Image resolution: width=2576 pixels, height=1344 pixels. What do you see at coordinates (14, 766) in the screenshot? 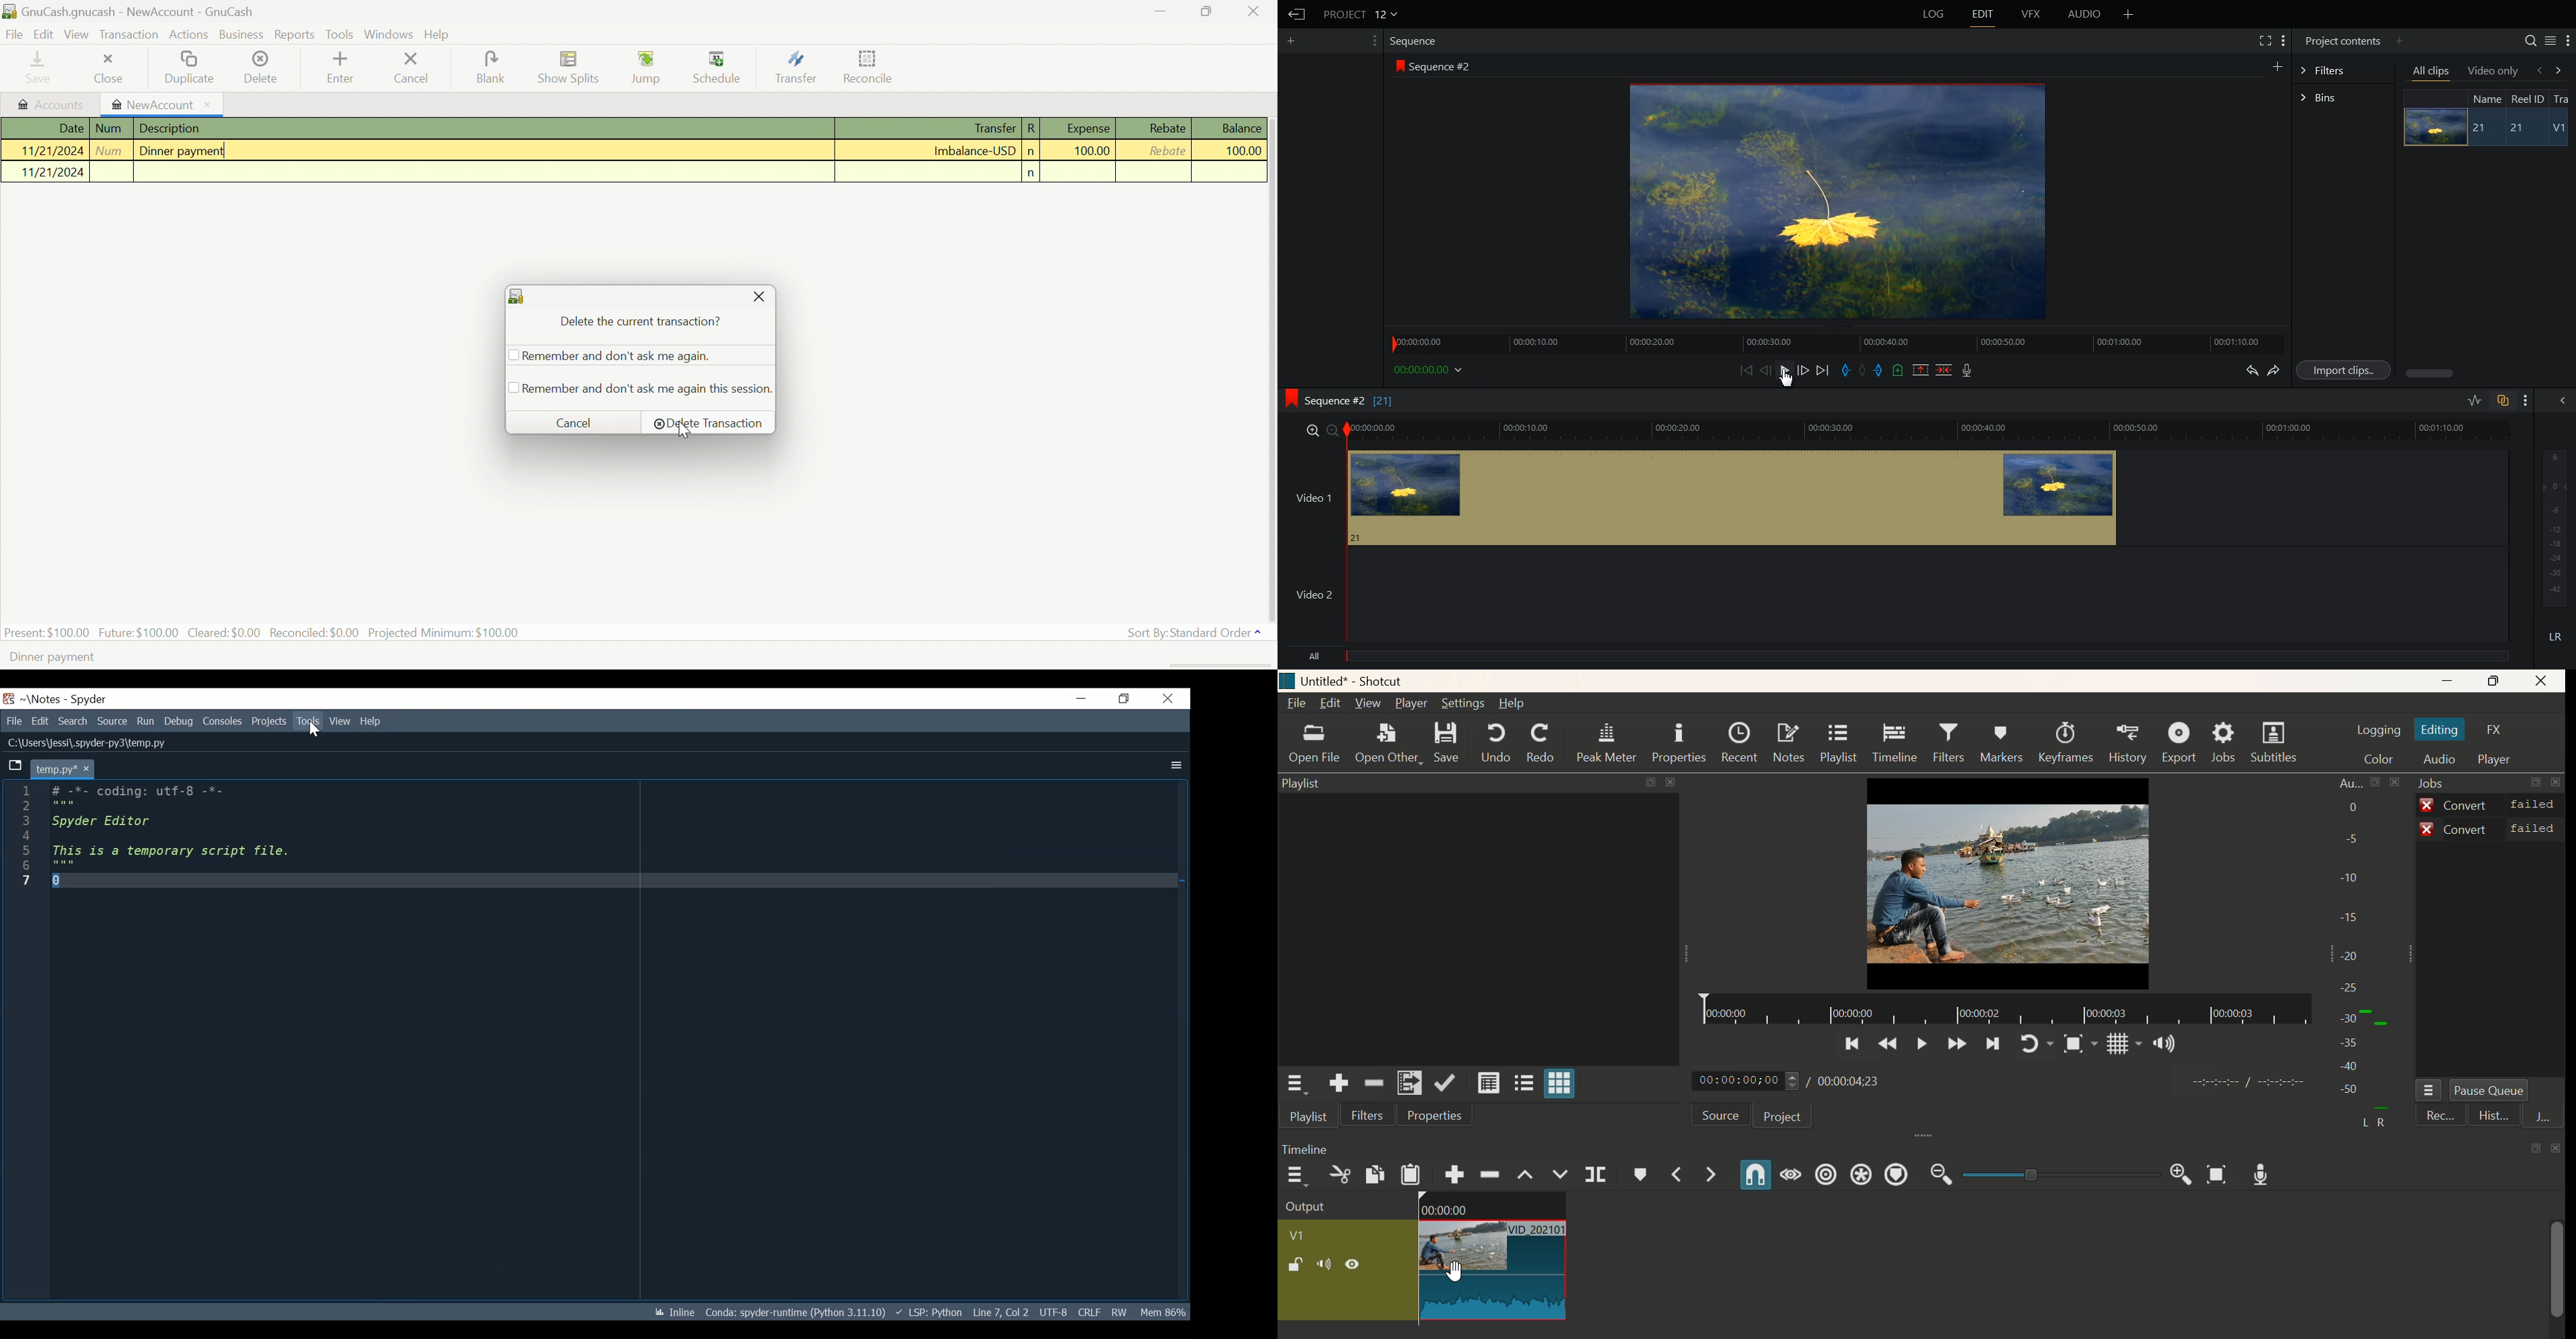
I see `Browse Tab` at bounding box center [14, 766].